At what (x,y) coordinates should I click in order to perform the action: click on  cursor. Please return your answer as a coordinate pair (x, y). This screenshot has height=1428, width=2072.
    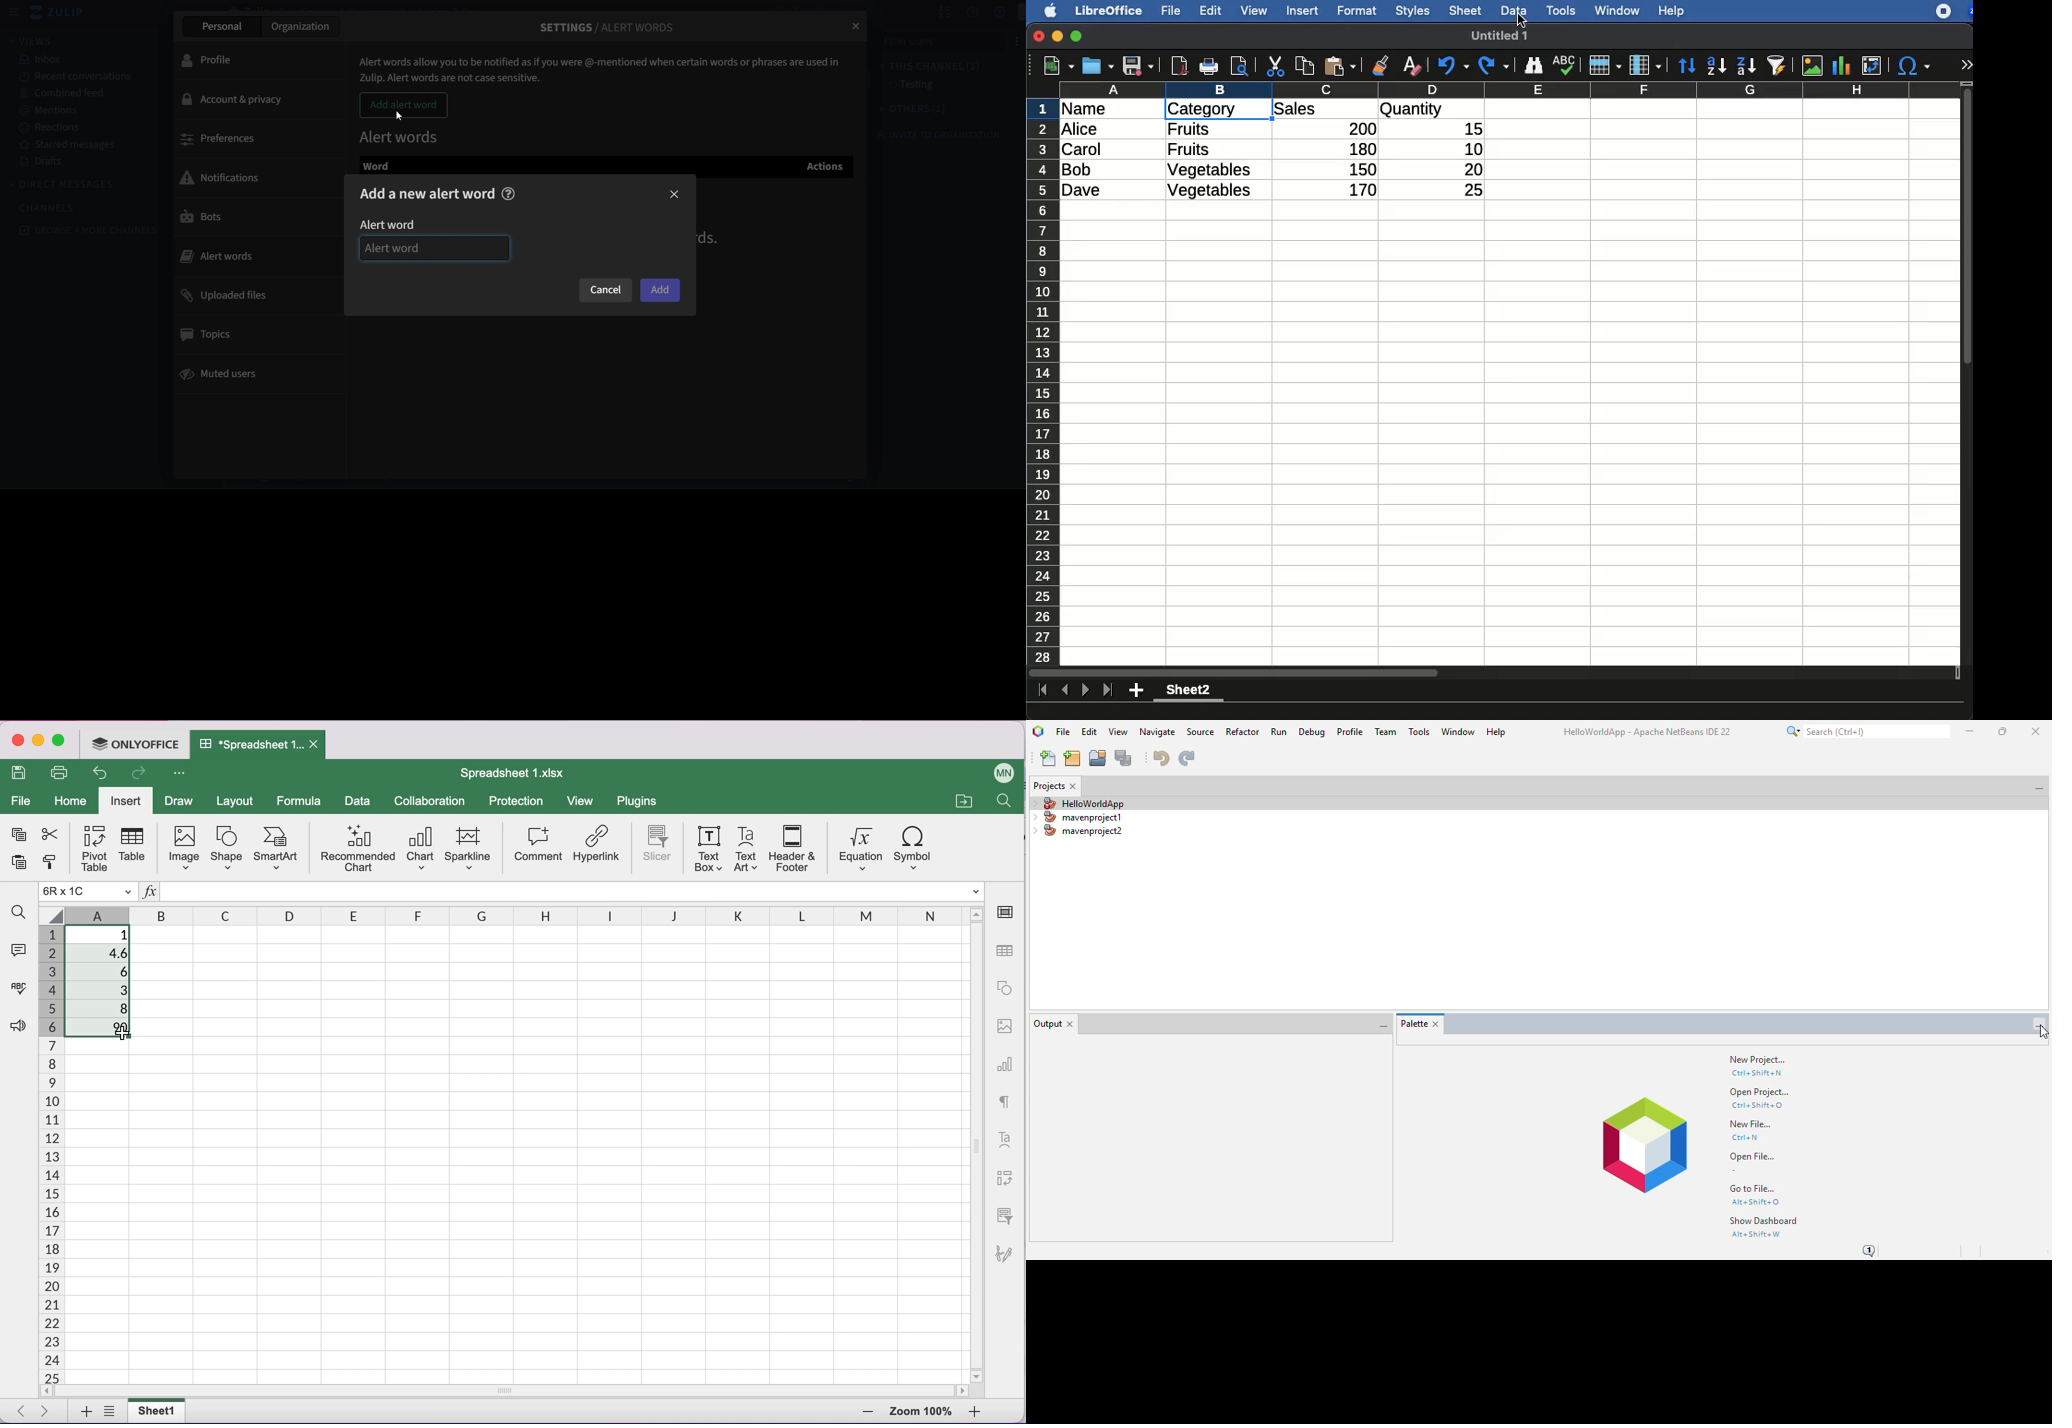
    Looking at the image, I should click on (1524, 21).